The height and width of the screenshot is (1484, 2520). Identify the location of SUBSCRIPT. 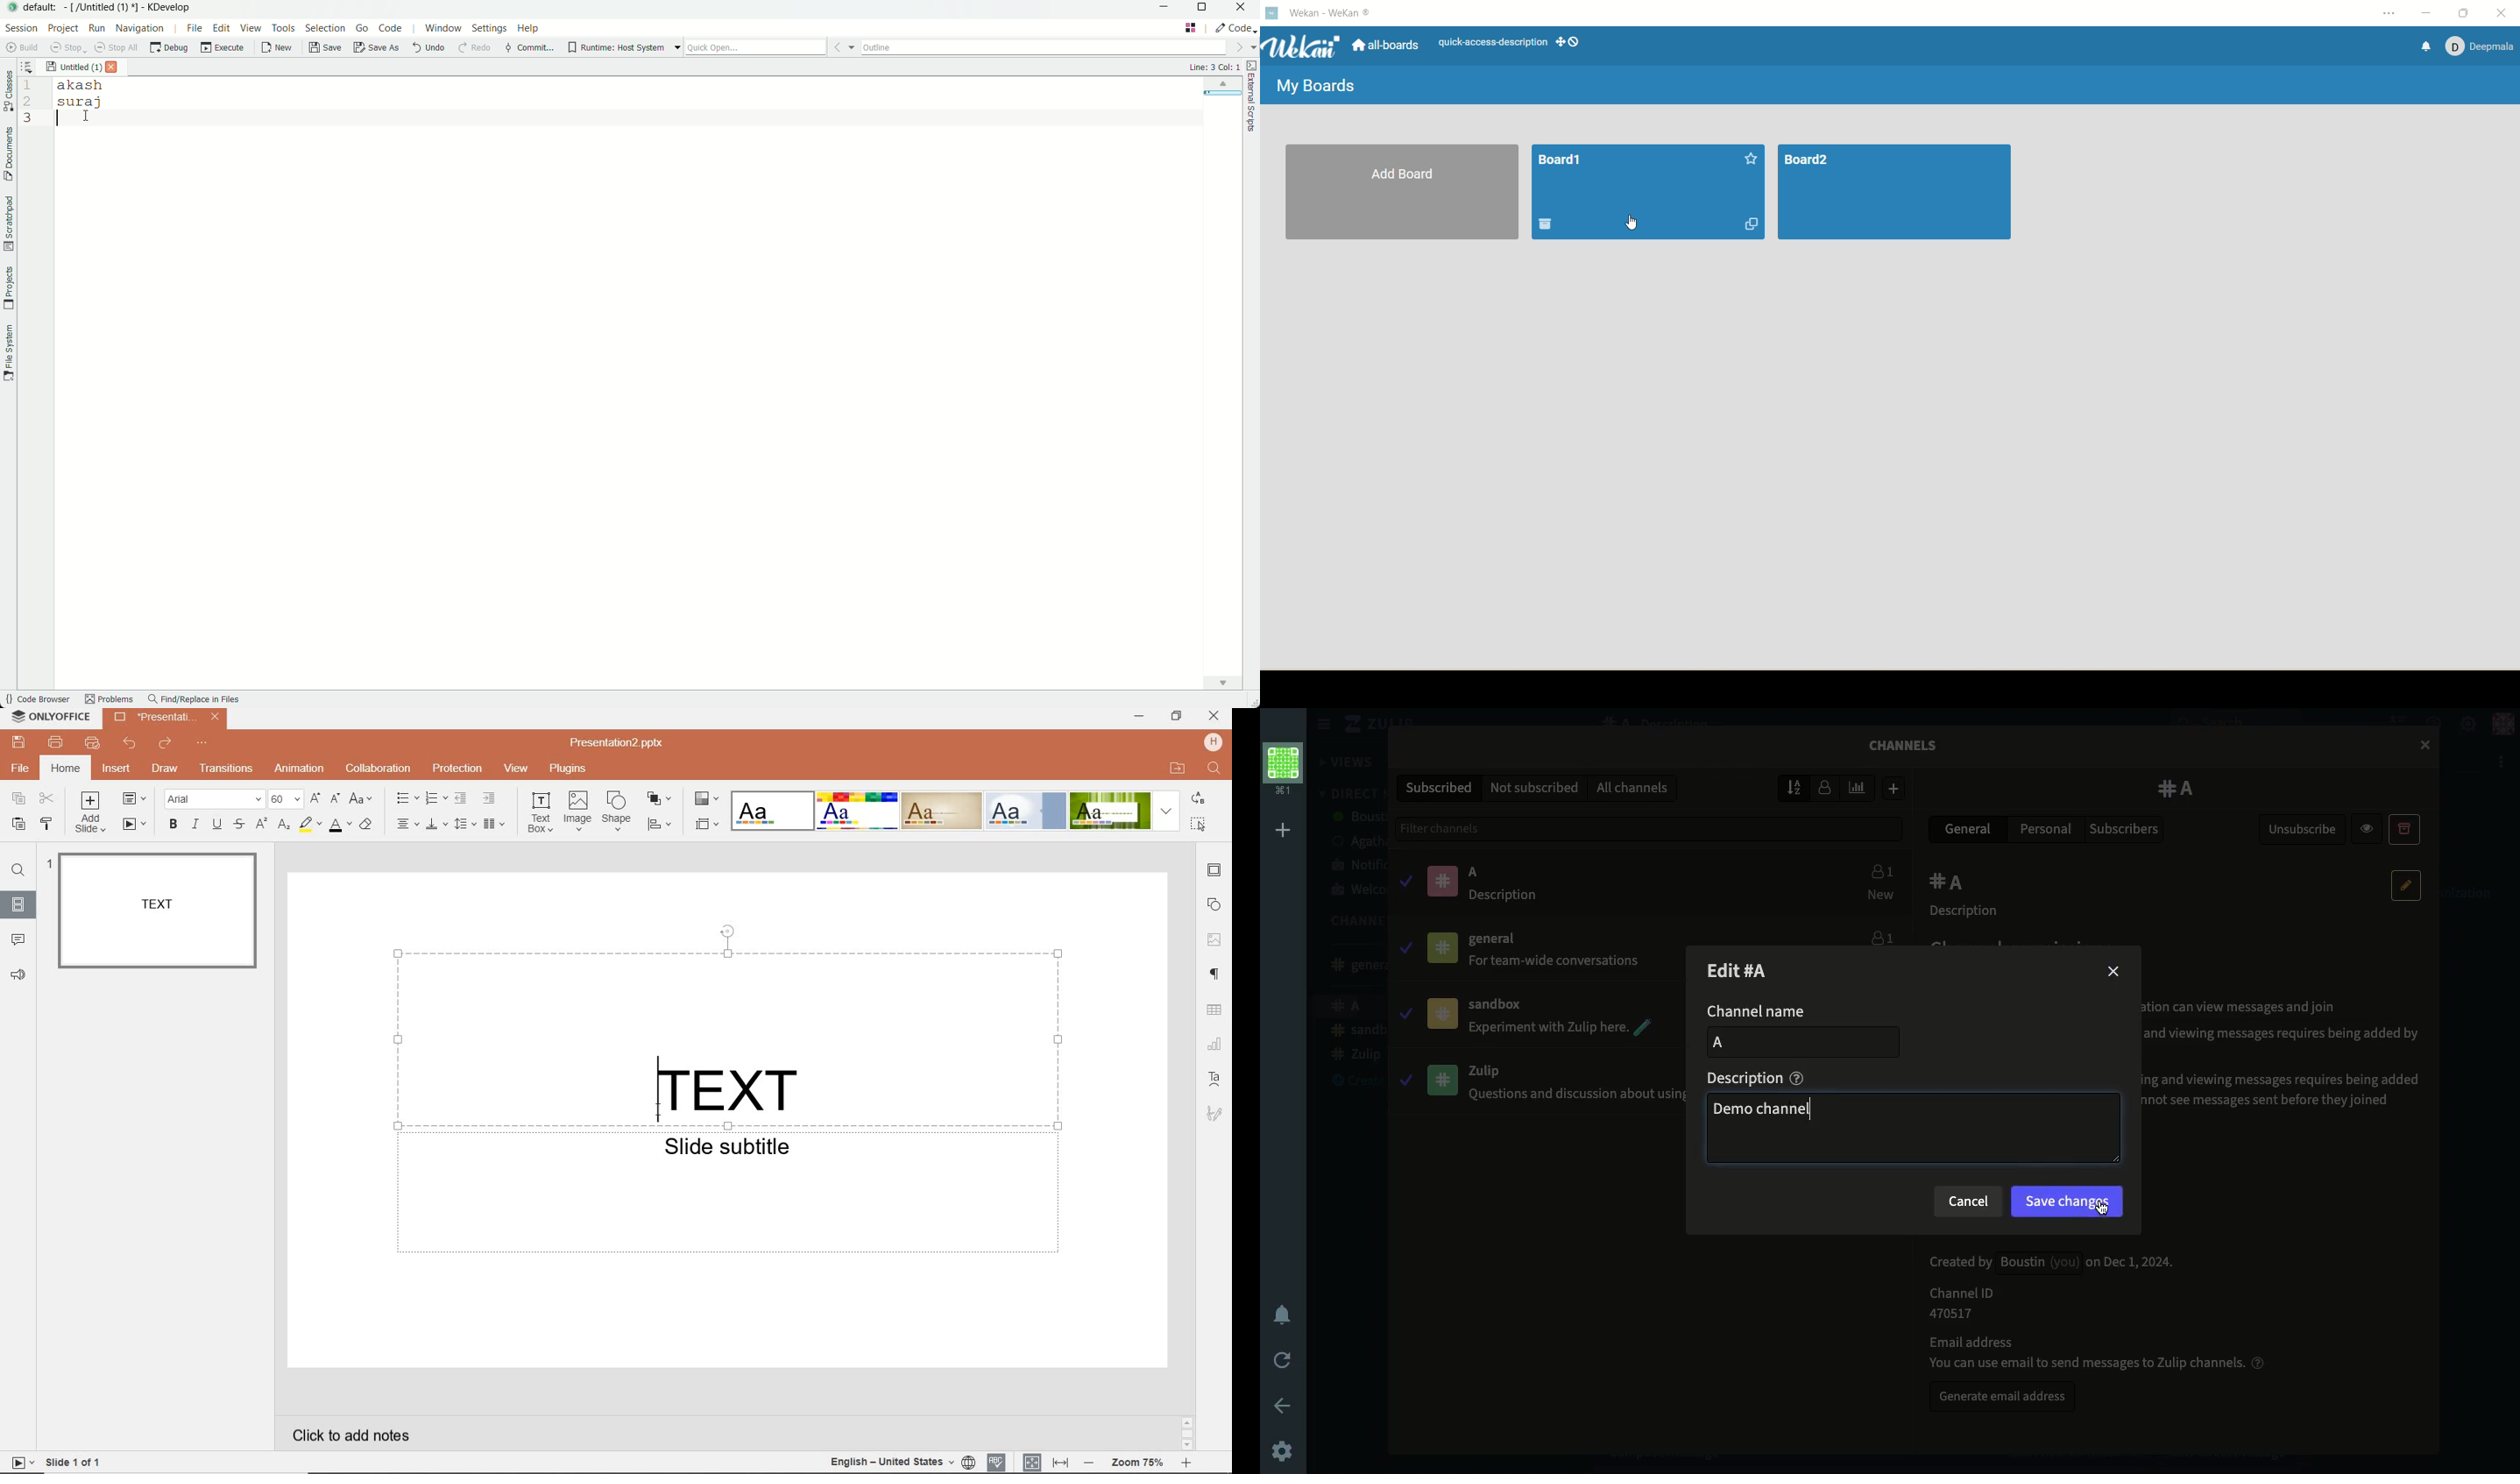
(284, 825).